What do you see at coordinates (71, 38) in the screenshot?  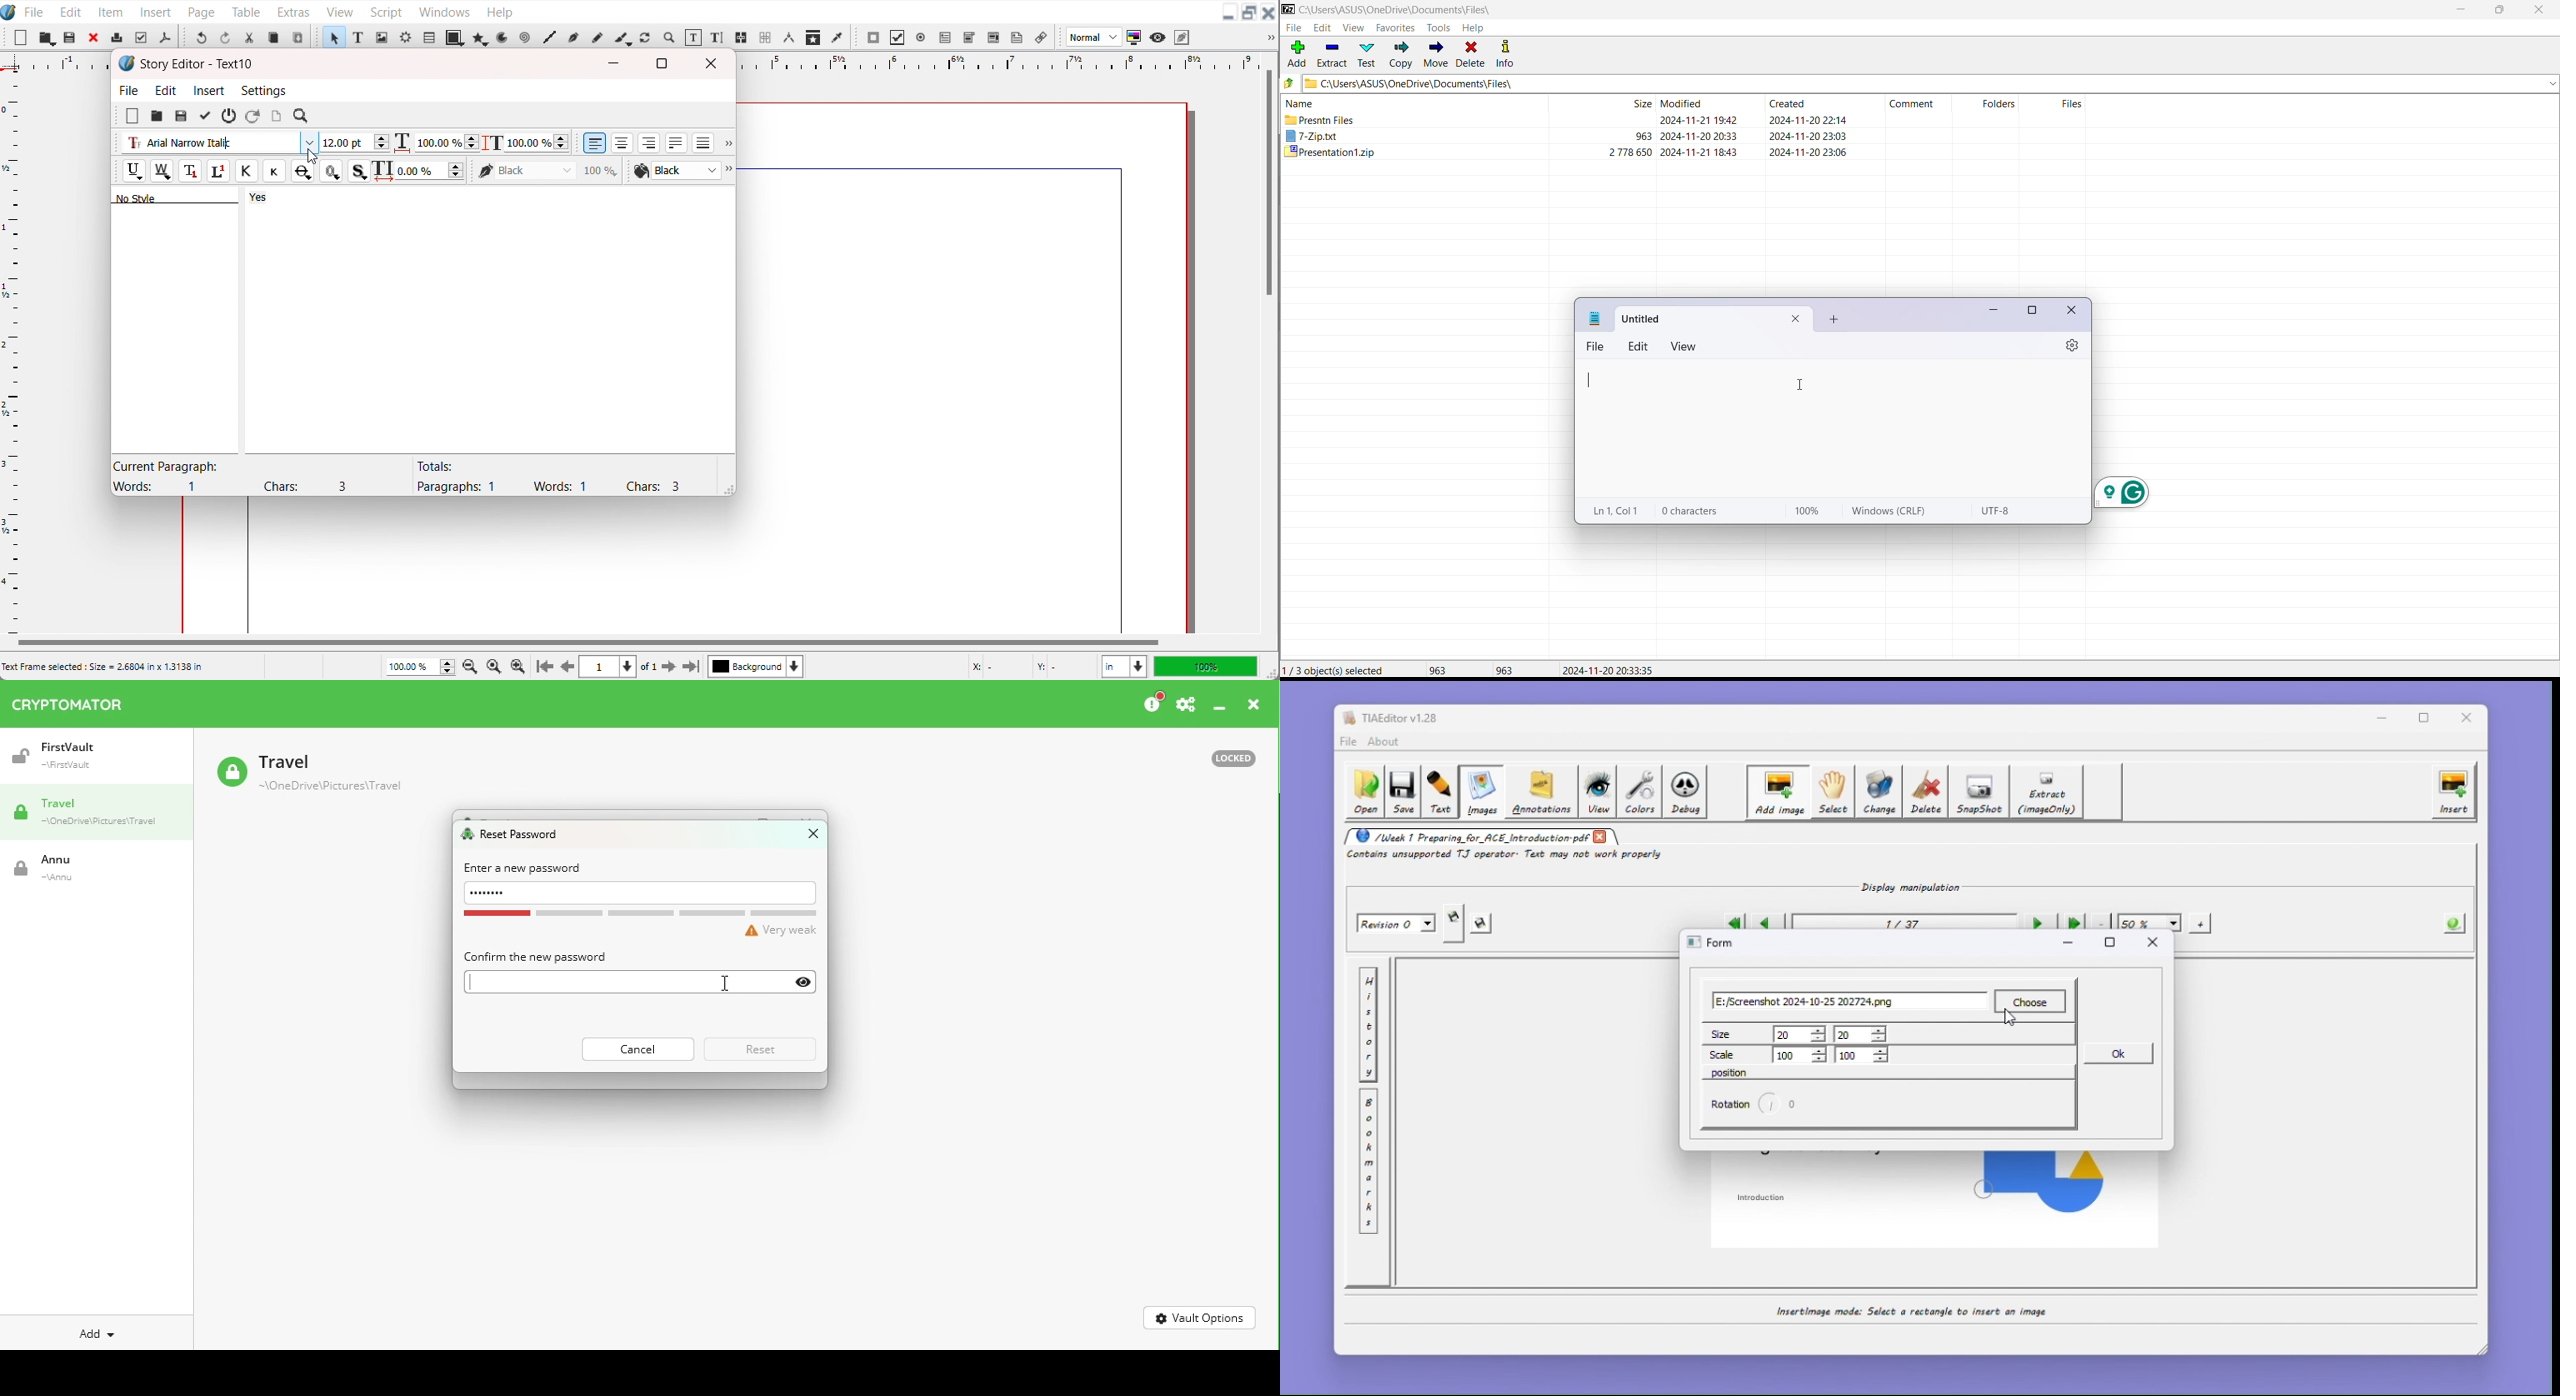 I see `Open` at bounding box center [71, 38].